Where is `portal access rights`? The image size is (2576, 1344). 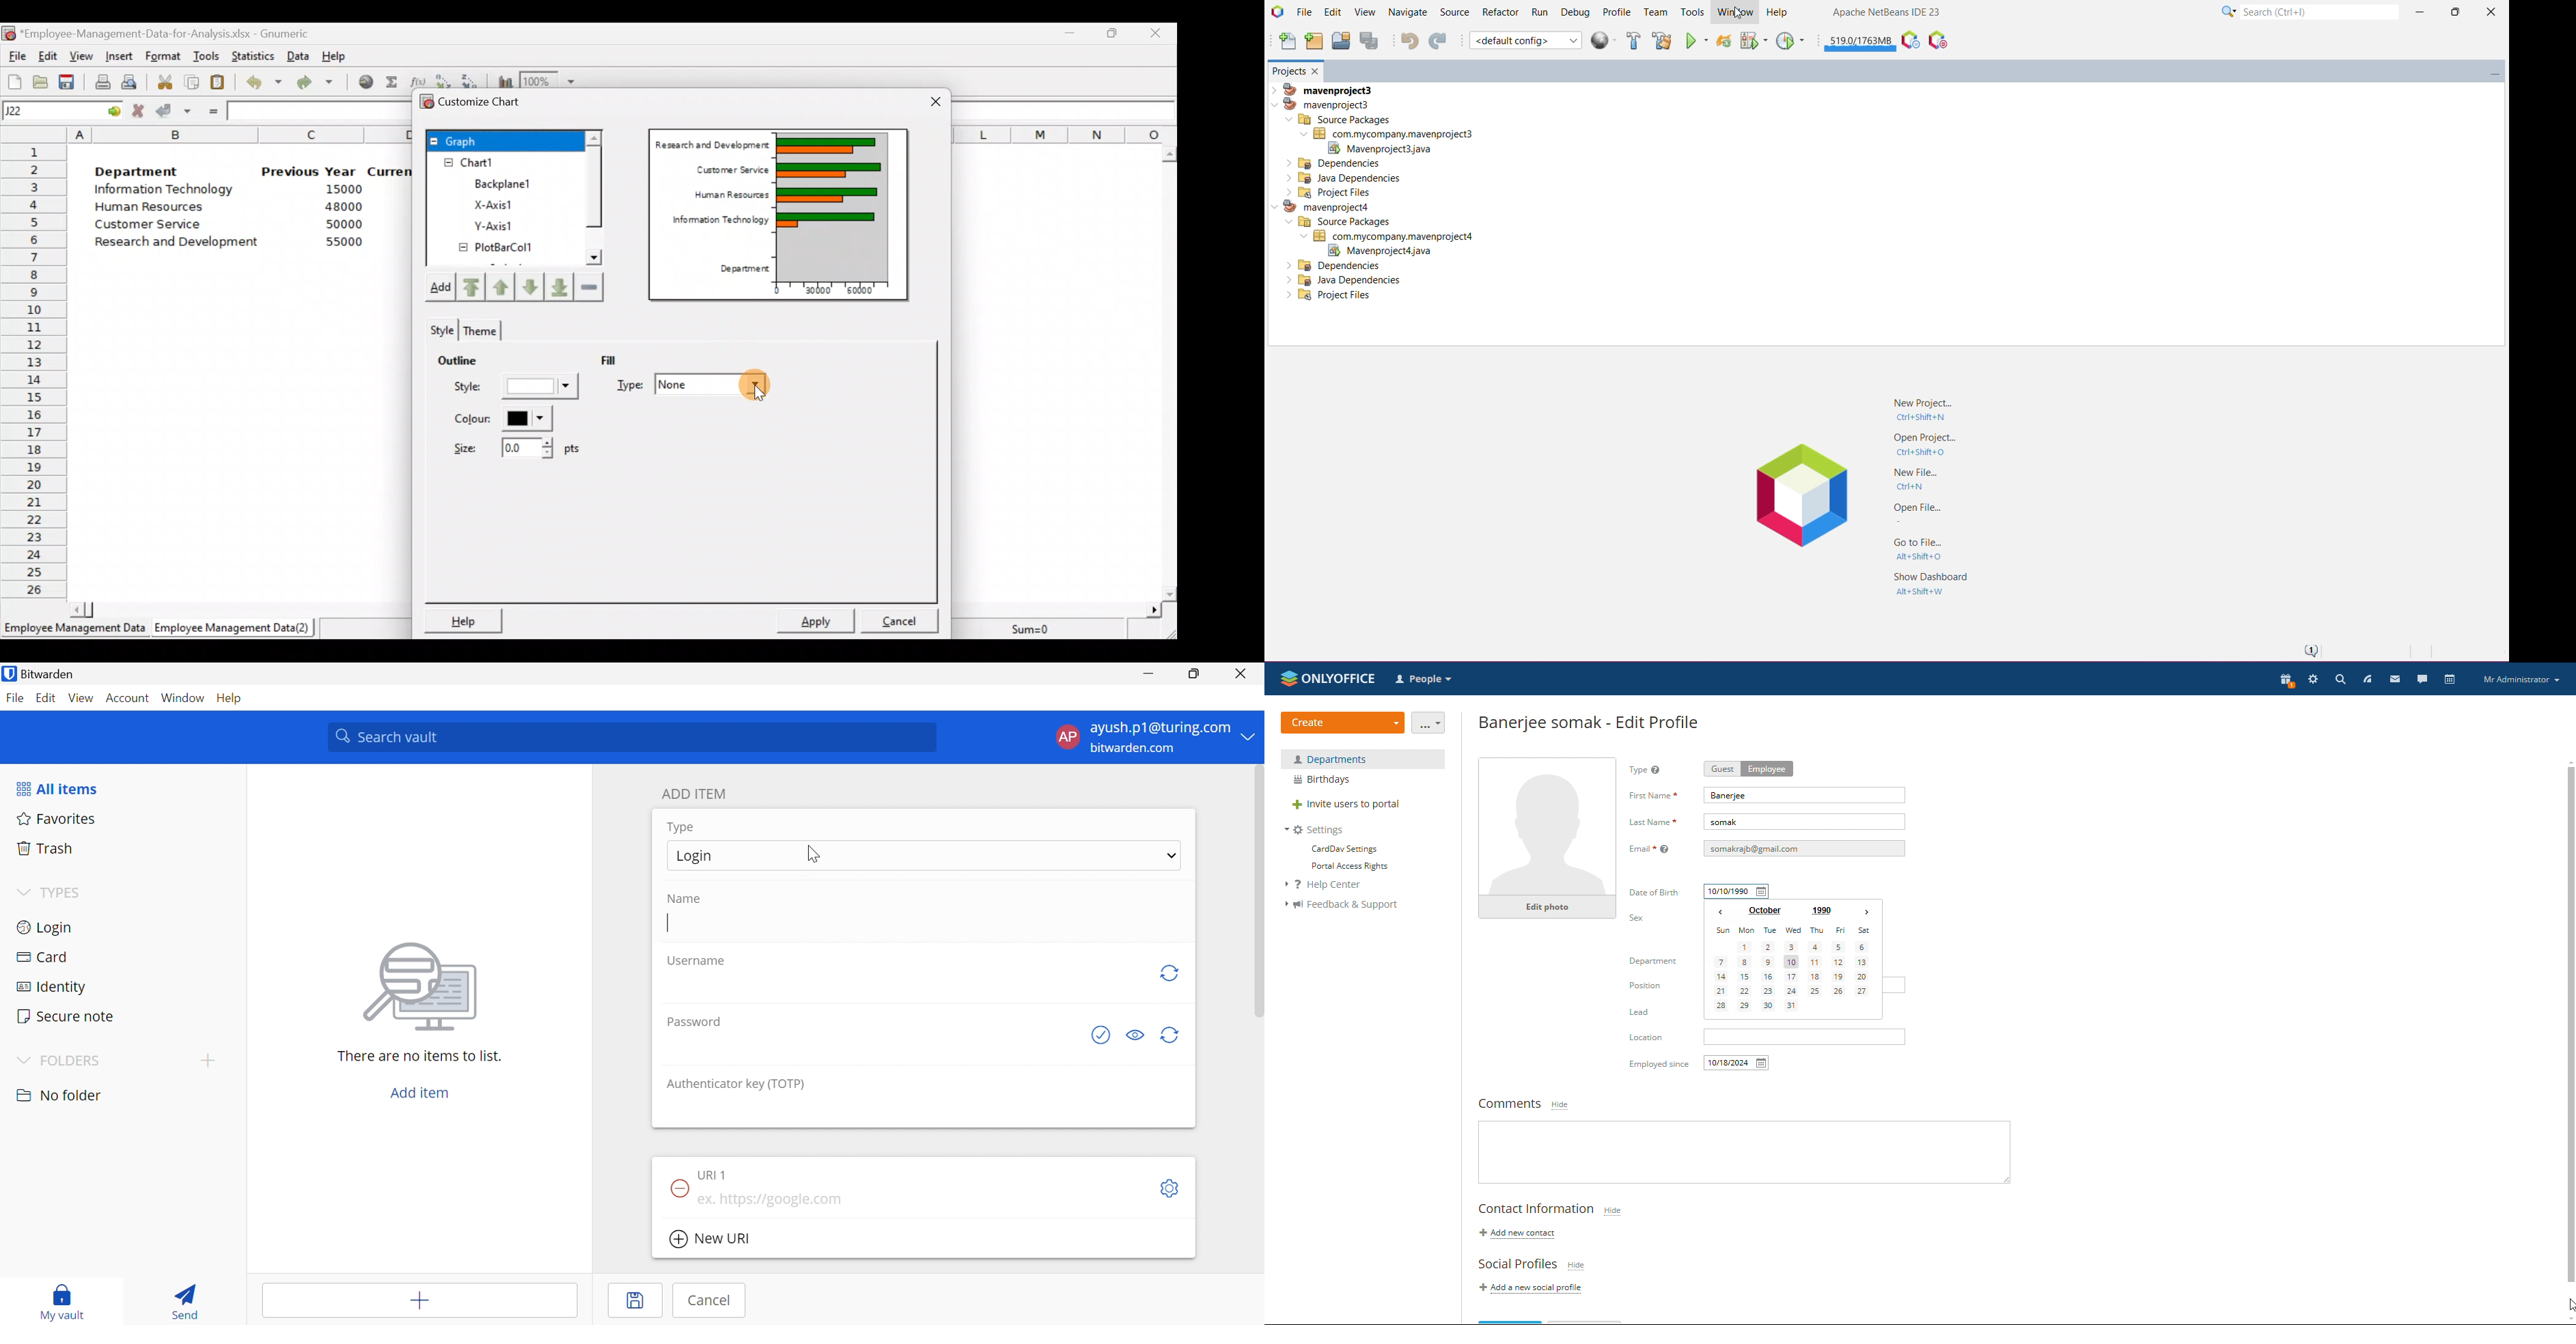 portal access rights is located at coordinates (1345, 867).